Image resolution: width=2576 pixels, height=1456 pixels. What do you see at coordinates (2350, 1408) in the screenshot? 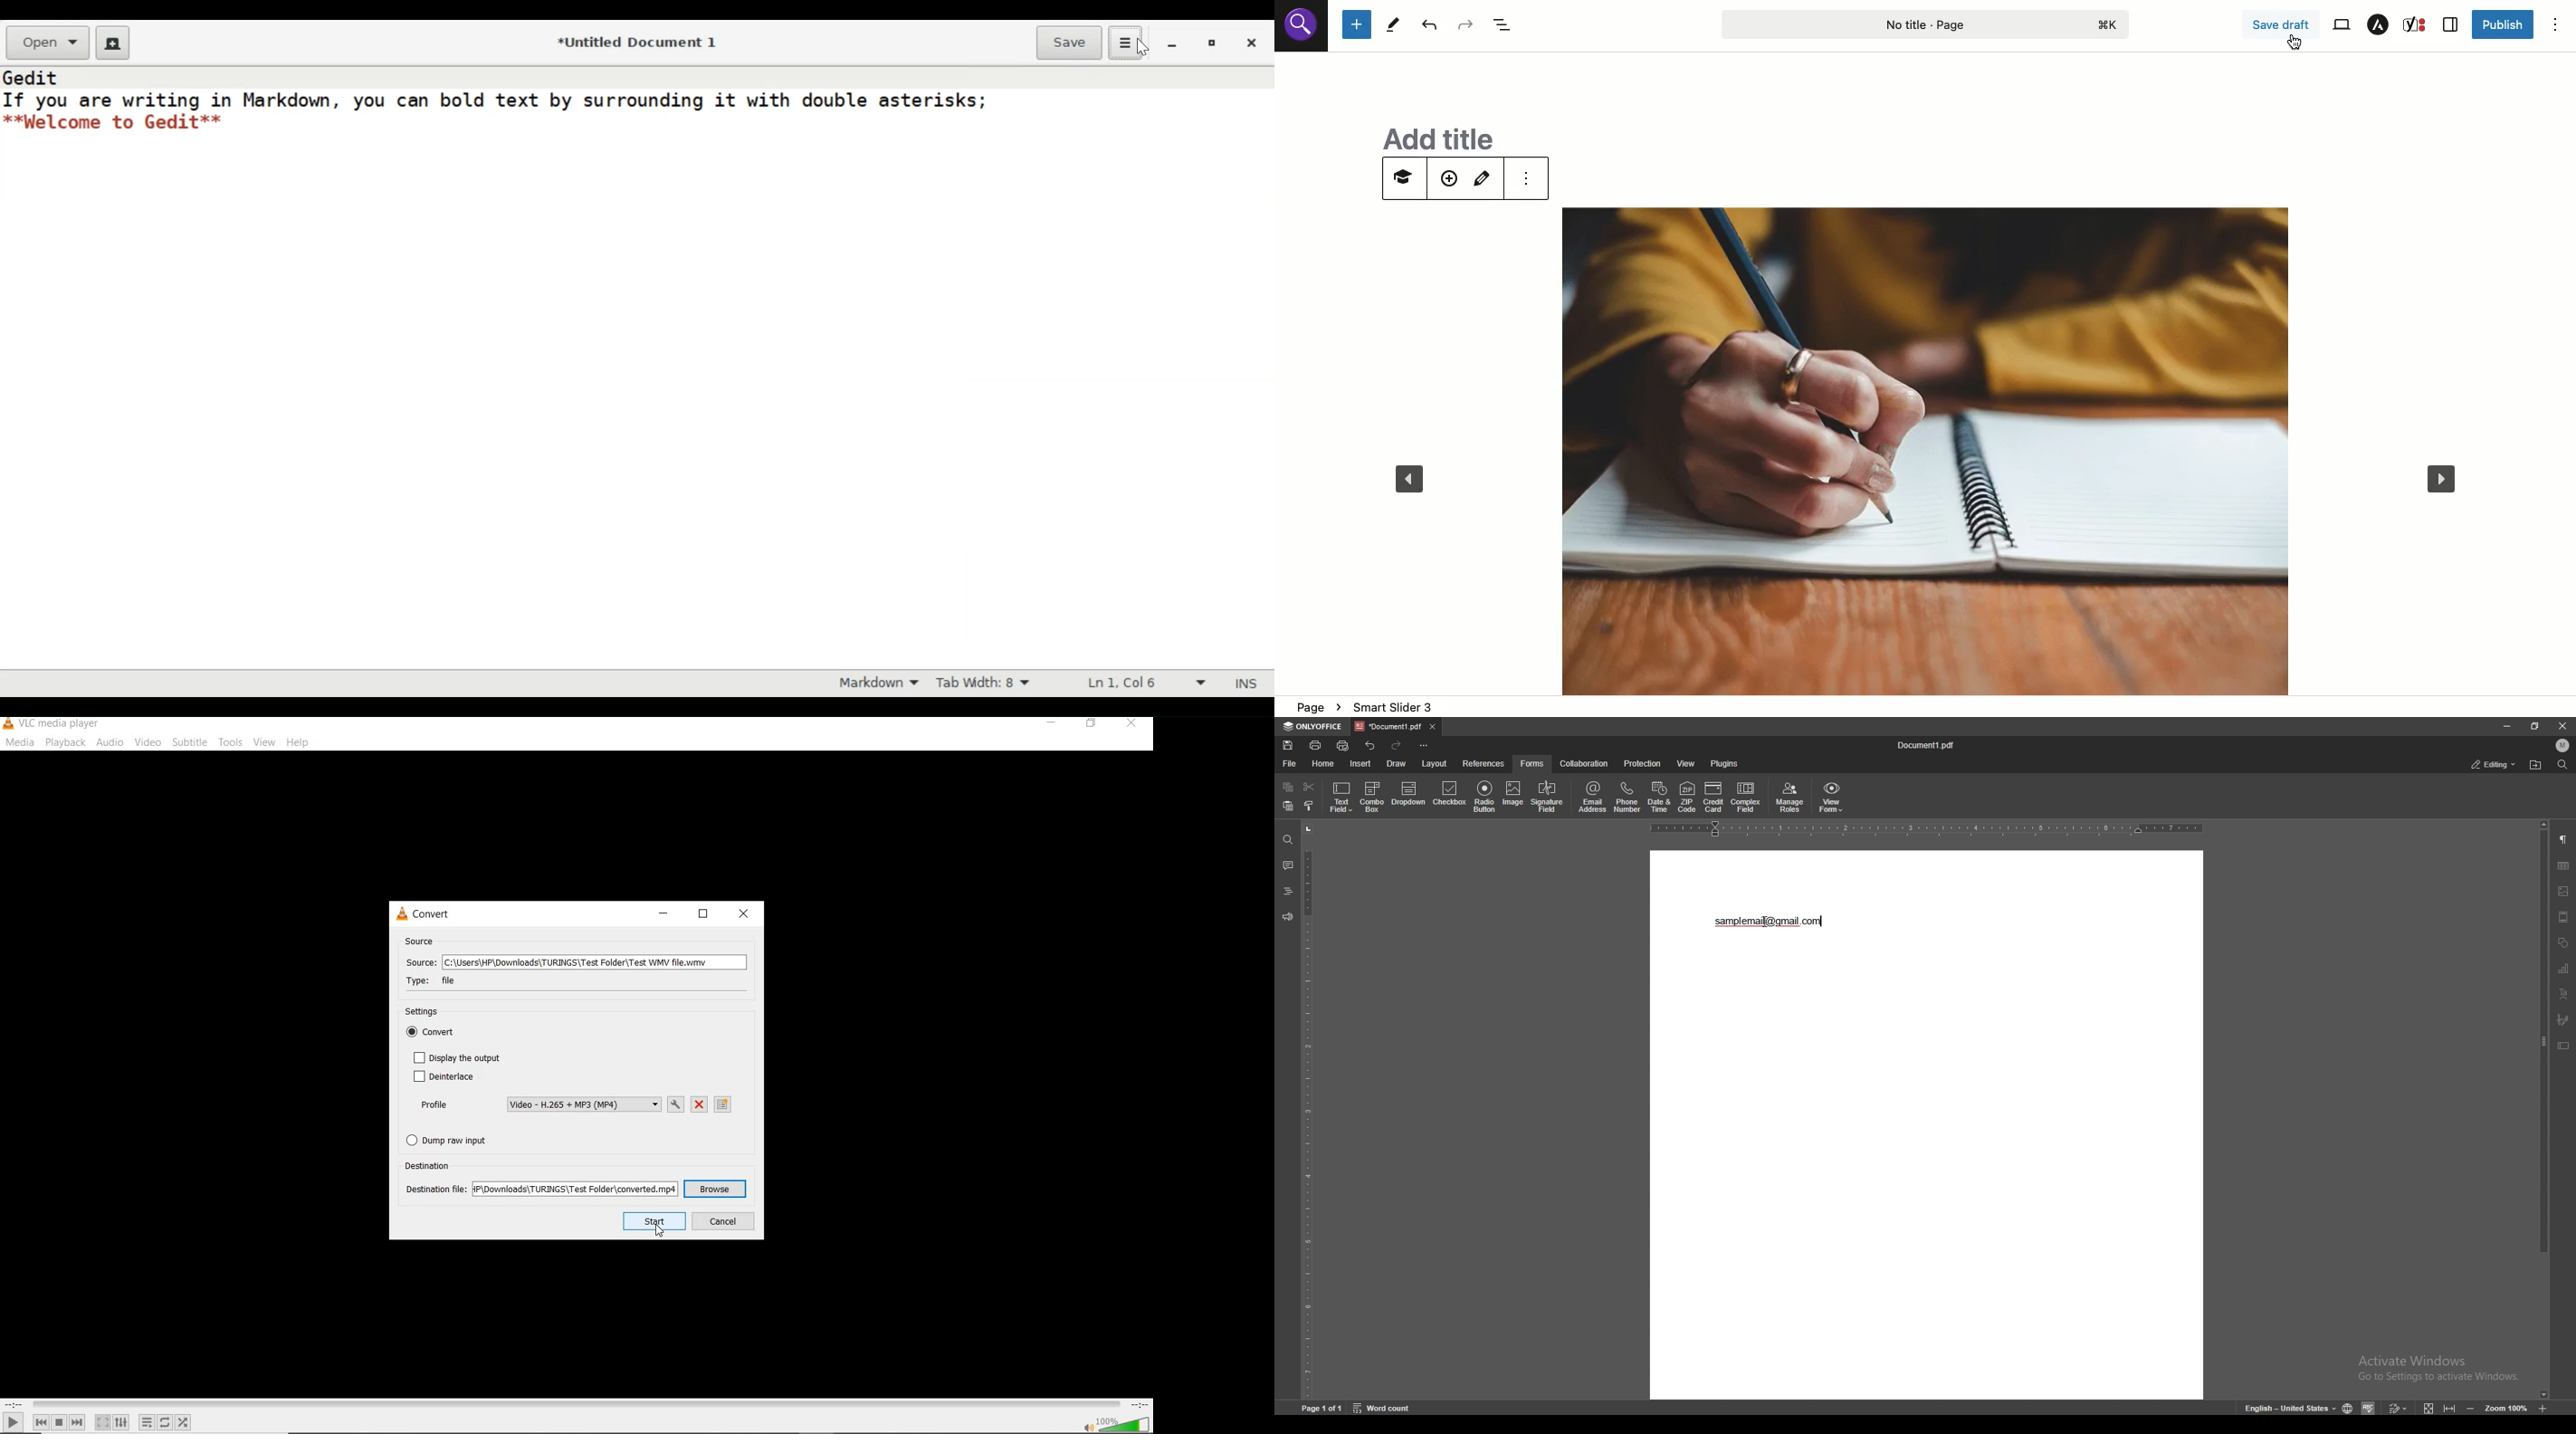
I see `change doc language` at bounding box center [2350, 1408].